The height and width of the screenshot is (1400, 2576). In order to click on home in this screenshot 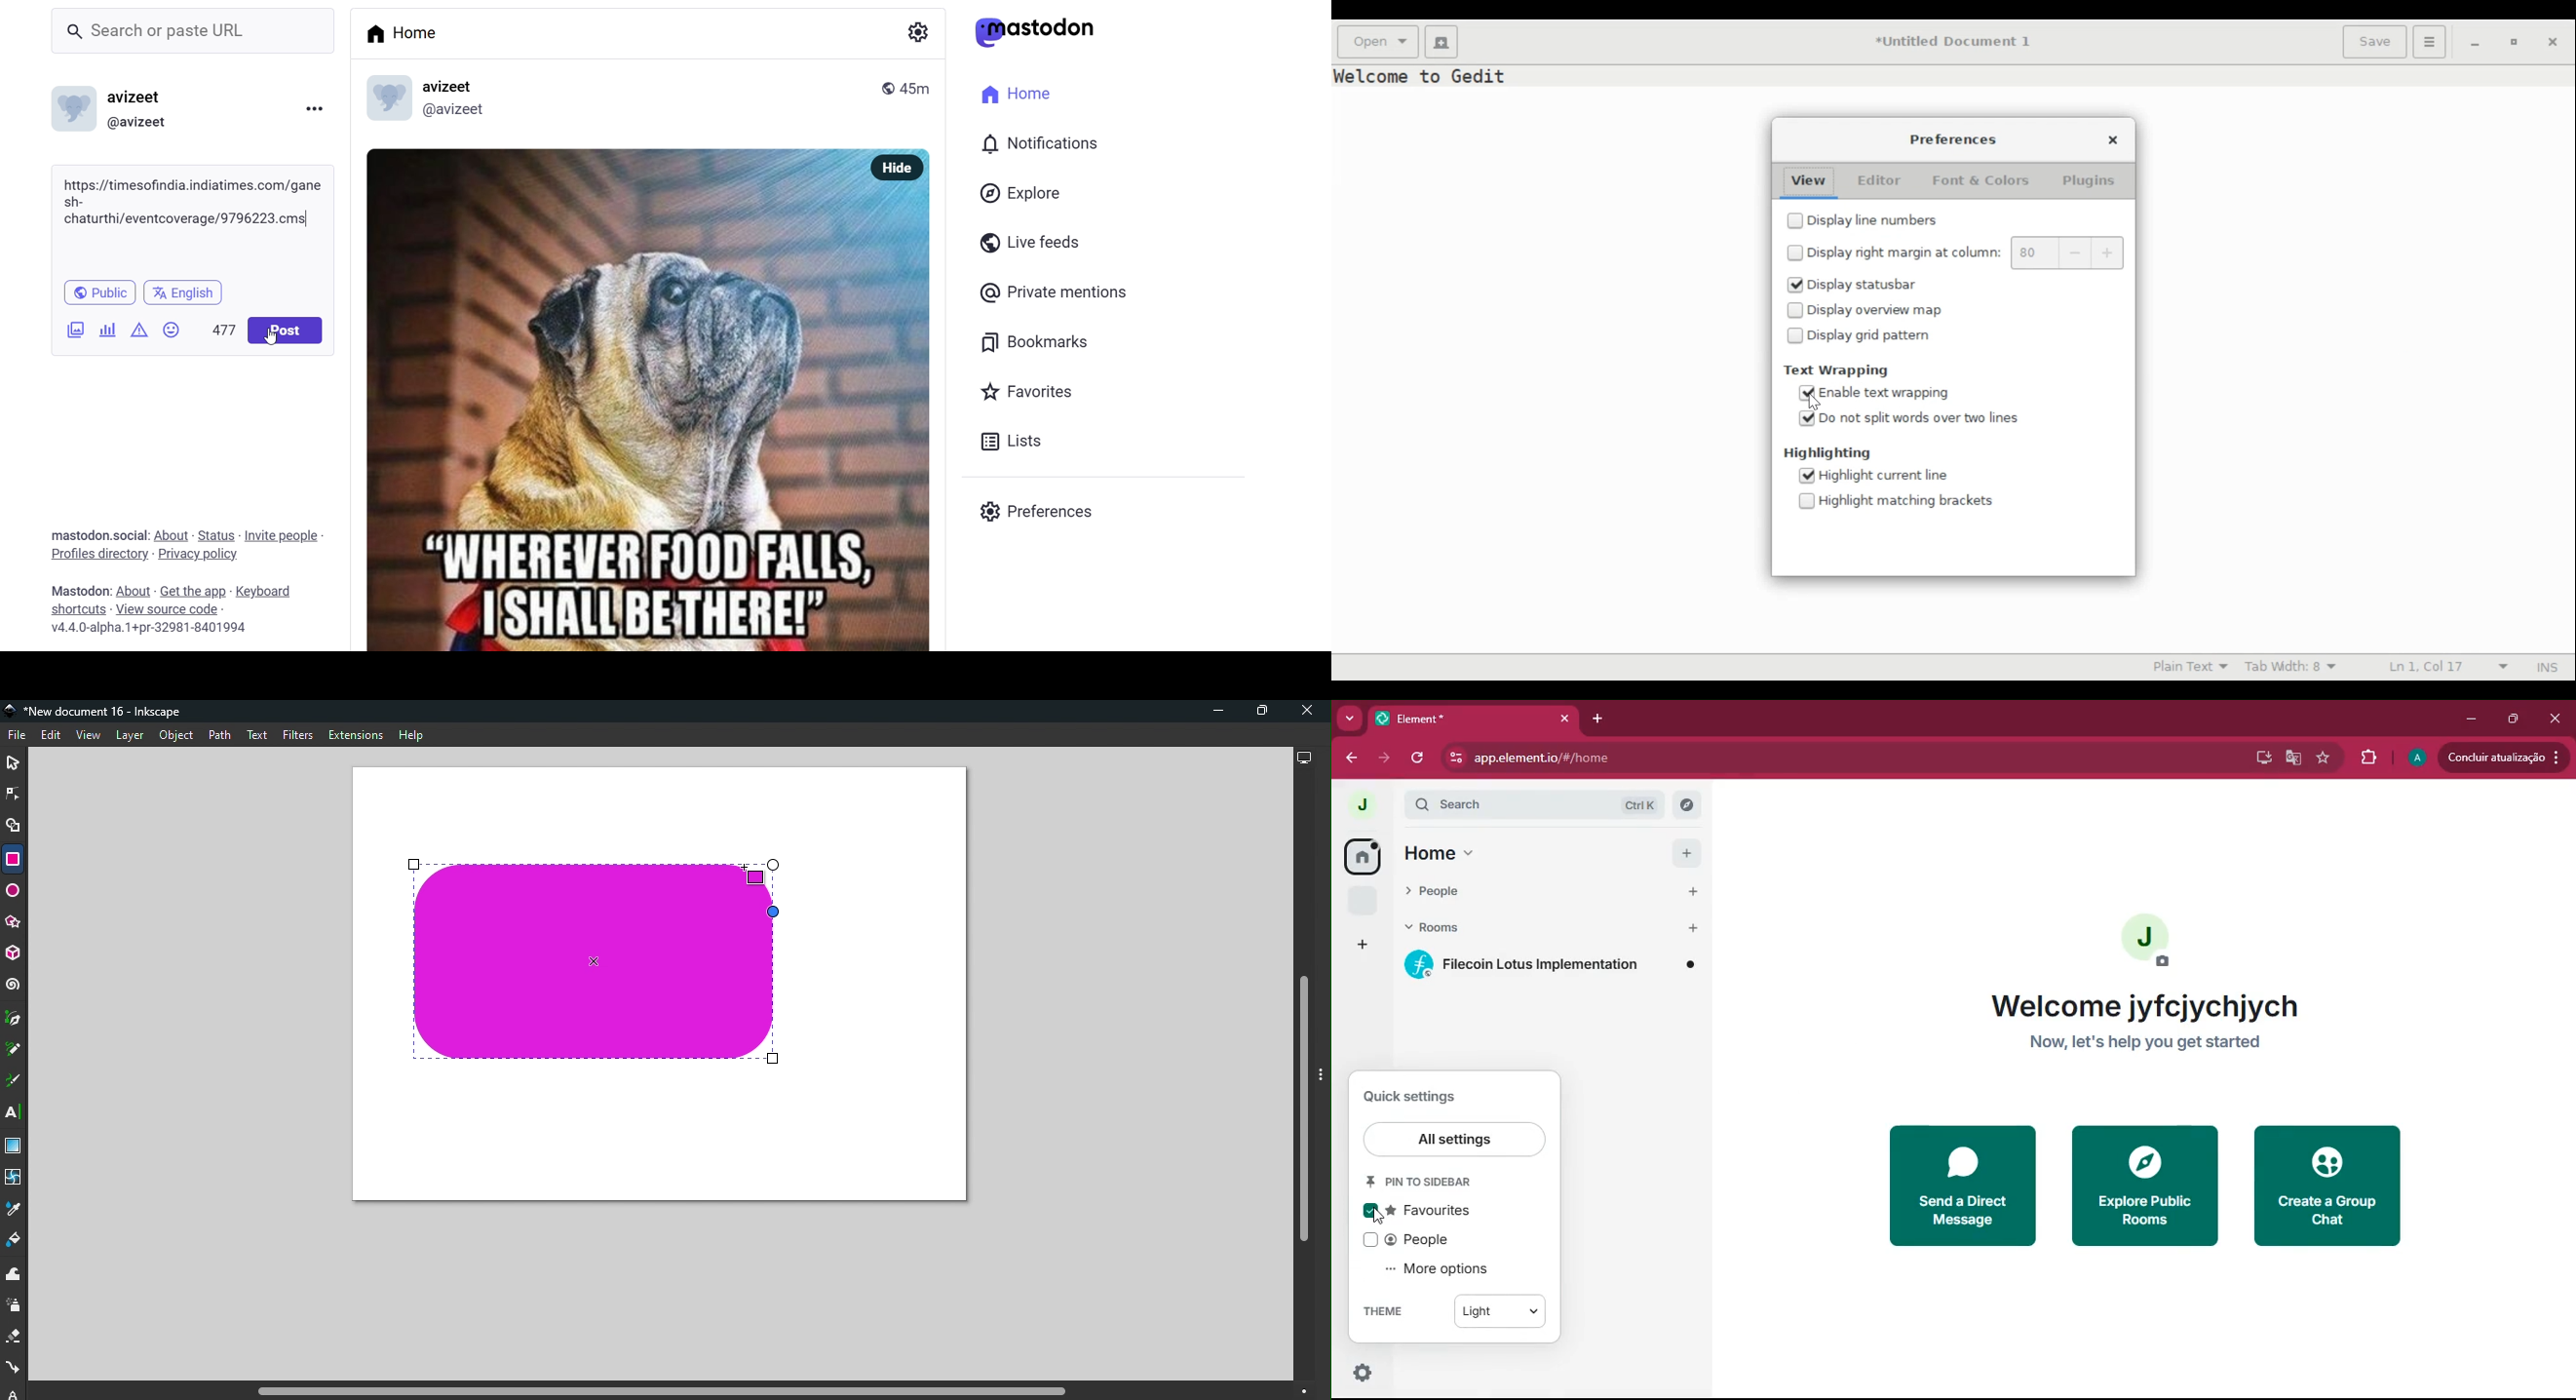, I will do `click(1360, 856)`.